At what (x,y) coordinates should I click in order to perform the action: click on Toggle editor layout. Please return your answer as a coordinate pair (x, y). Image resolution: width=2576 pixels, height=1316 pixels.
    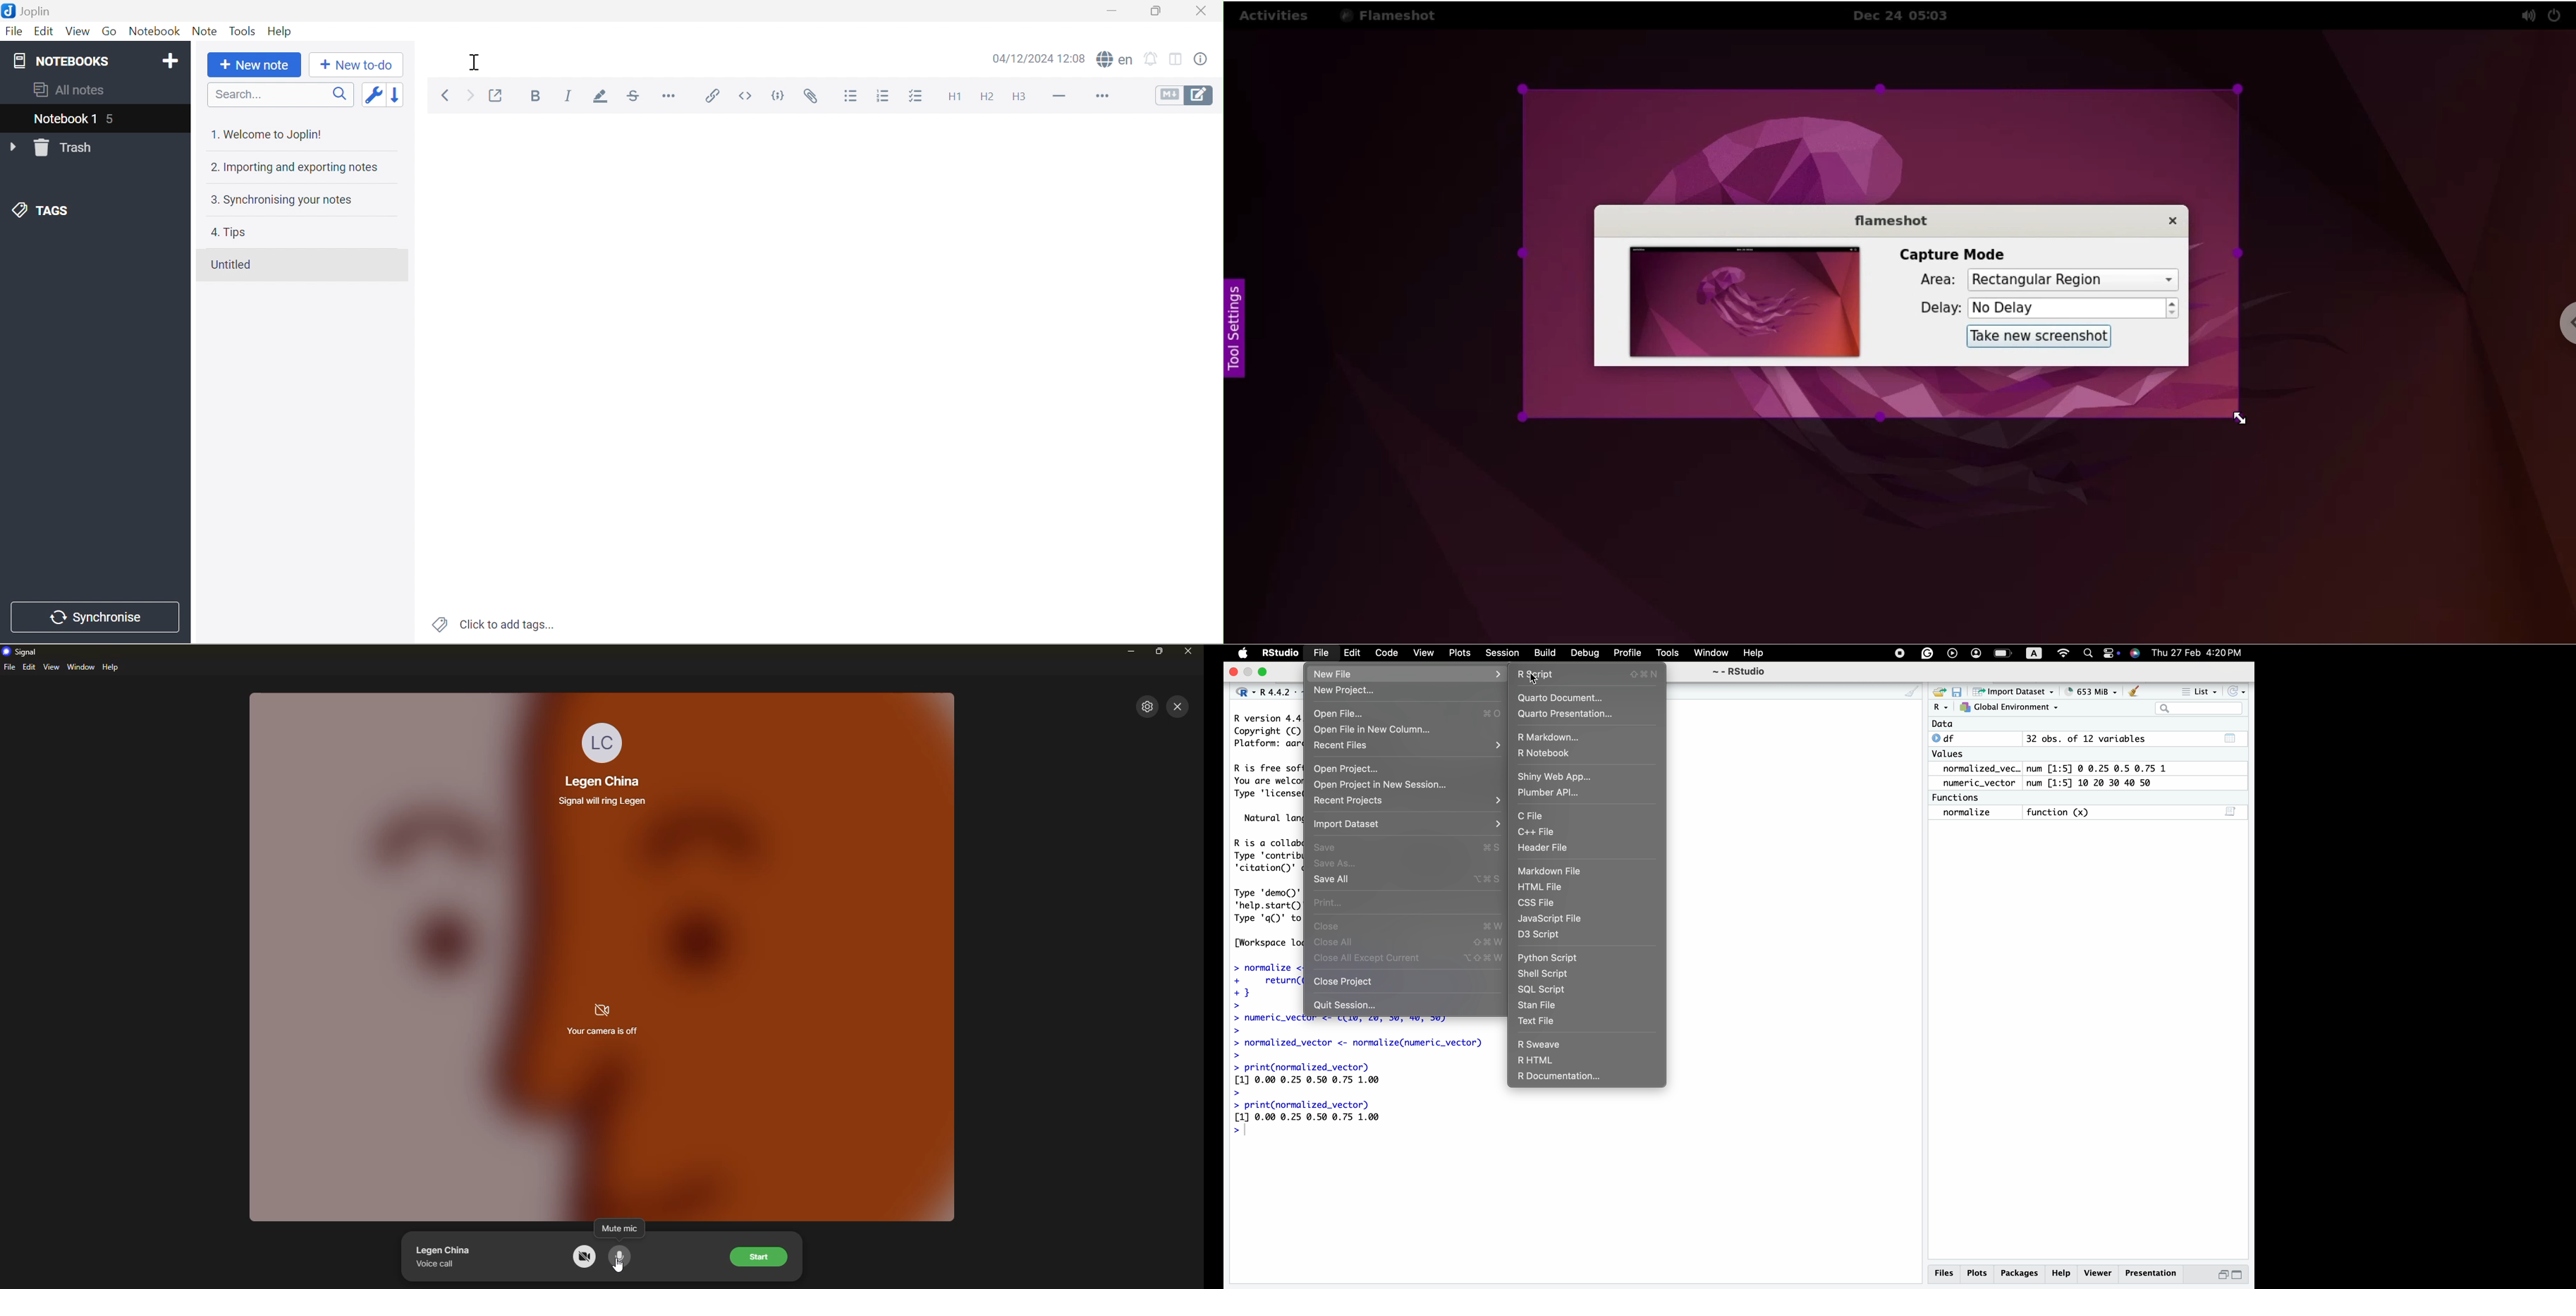
    Looking at the image, I should click on (1179, 57).